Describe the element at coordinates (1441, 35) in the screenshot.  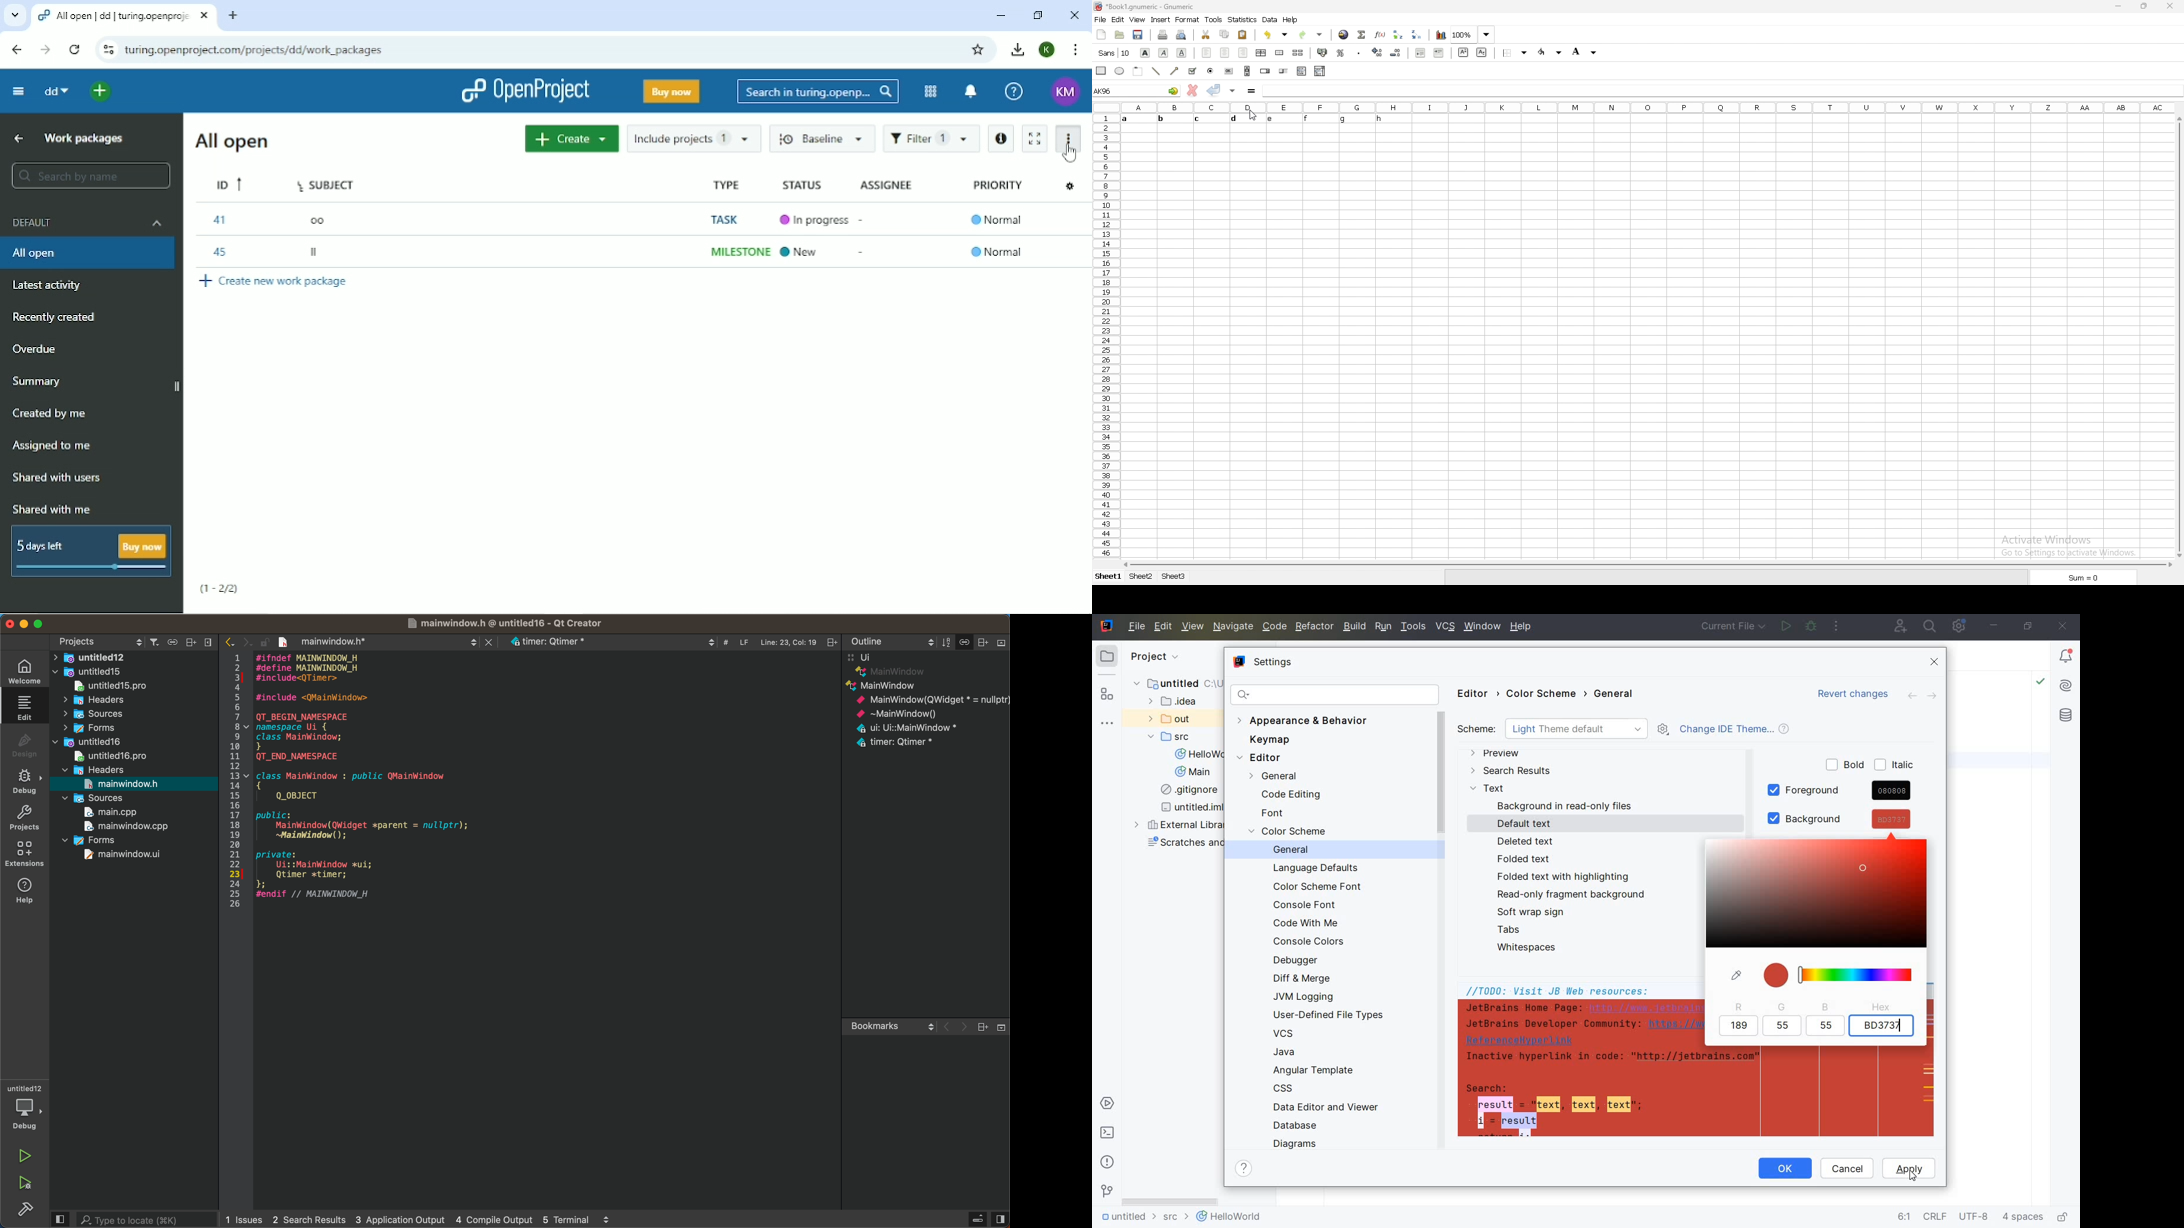
I see `chart` at that location.